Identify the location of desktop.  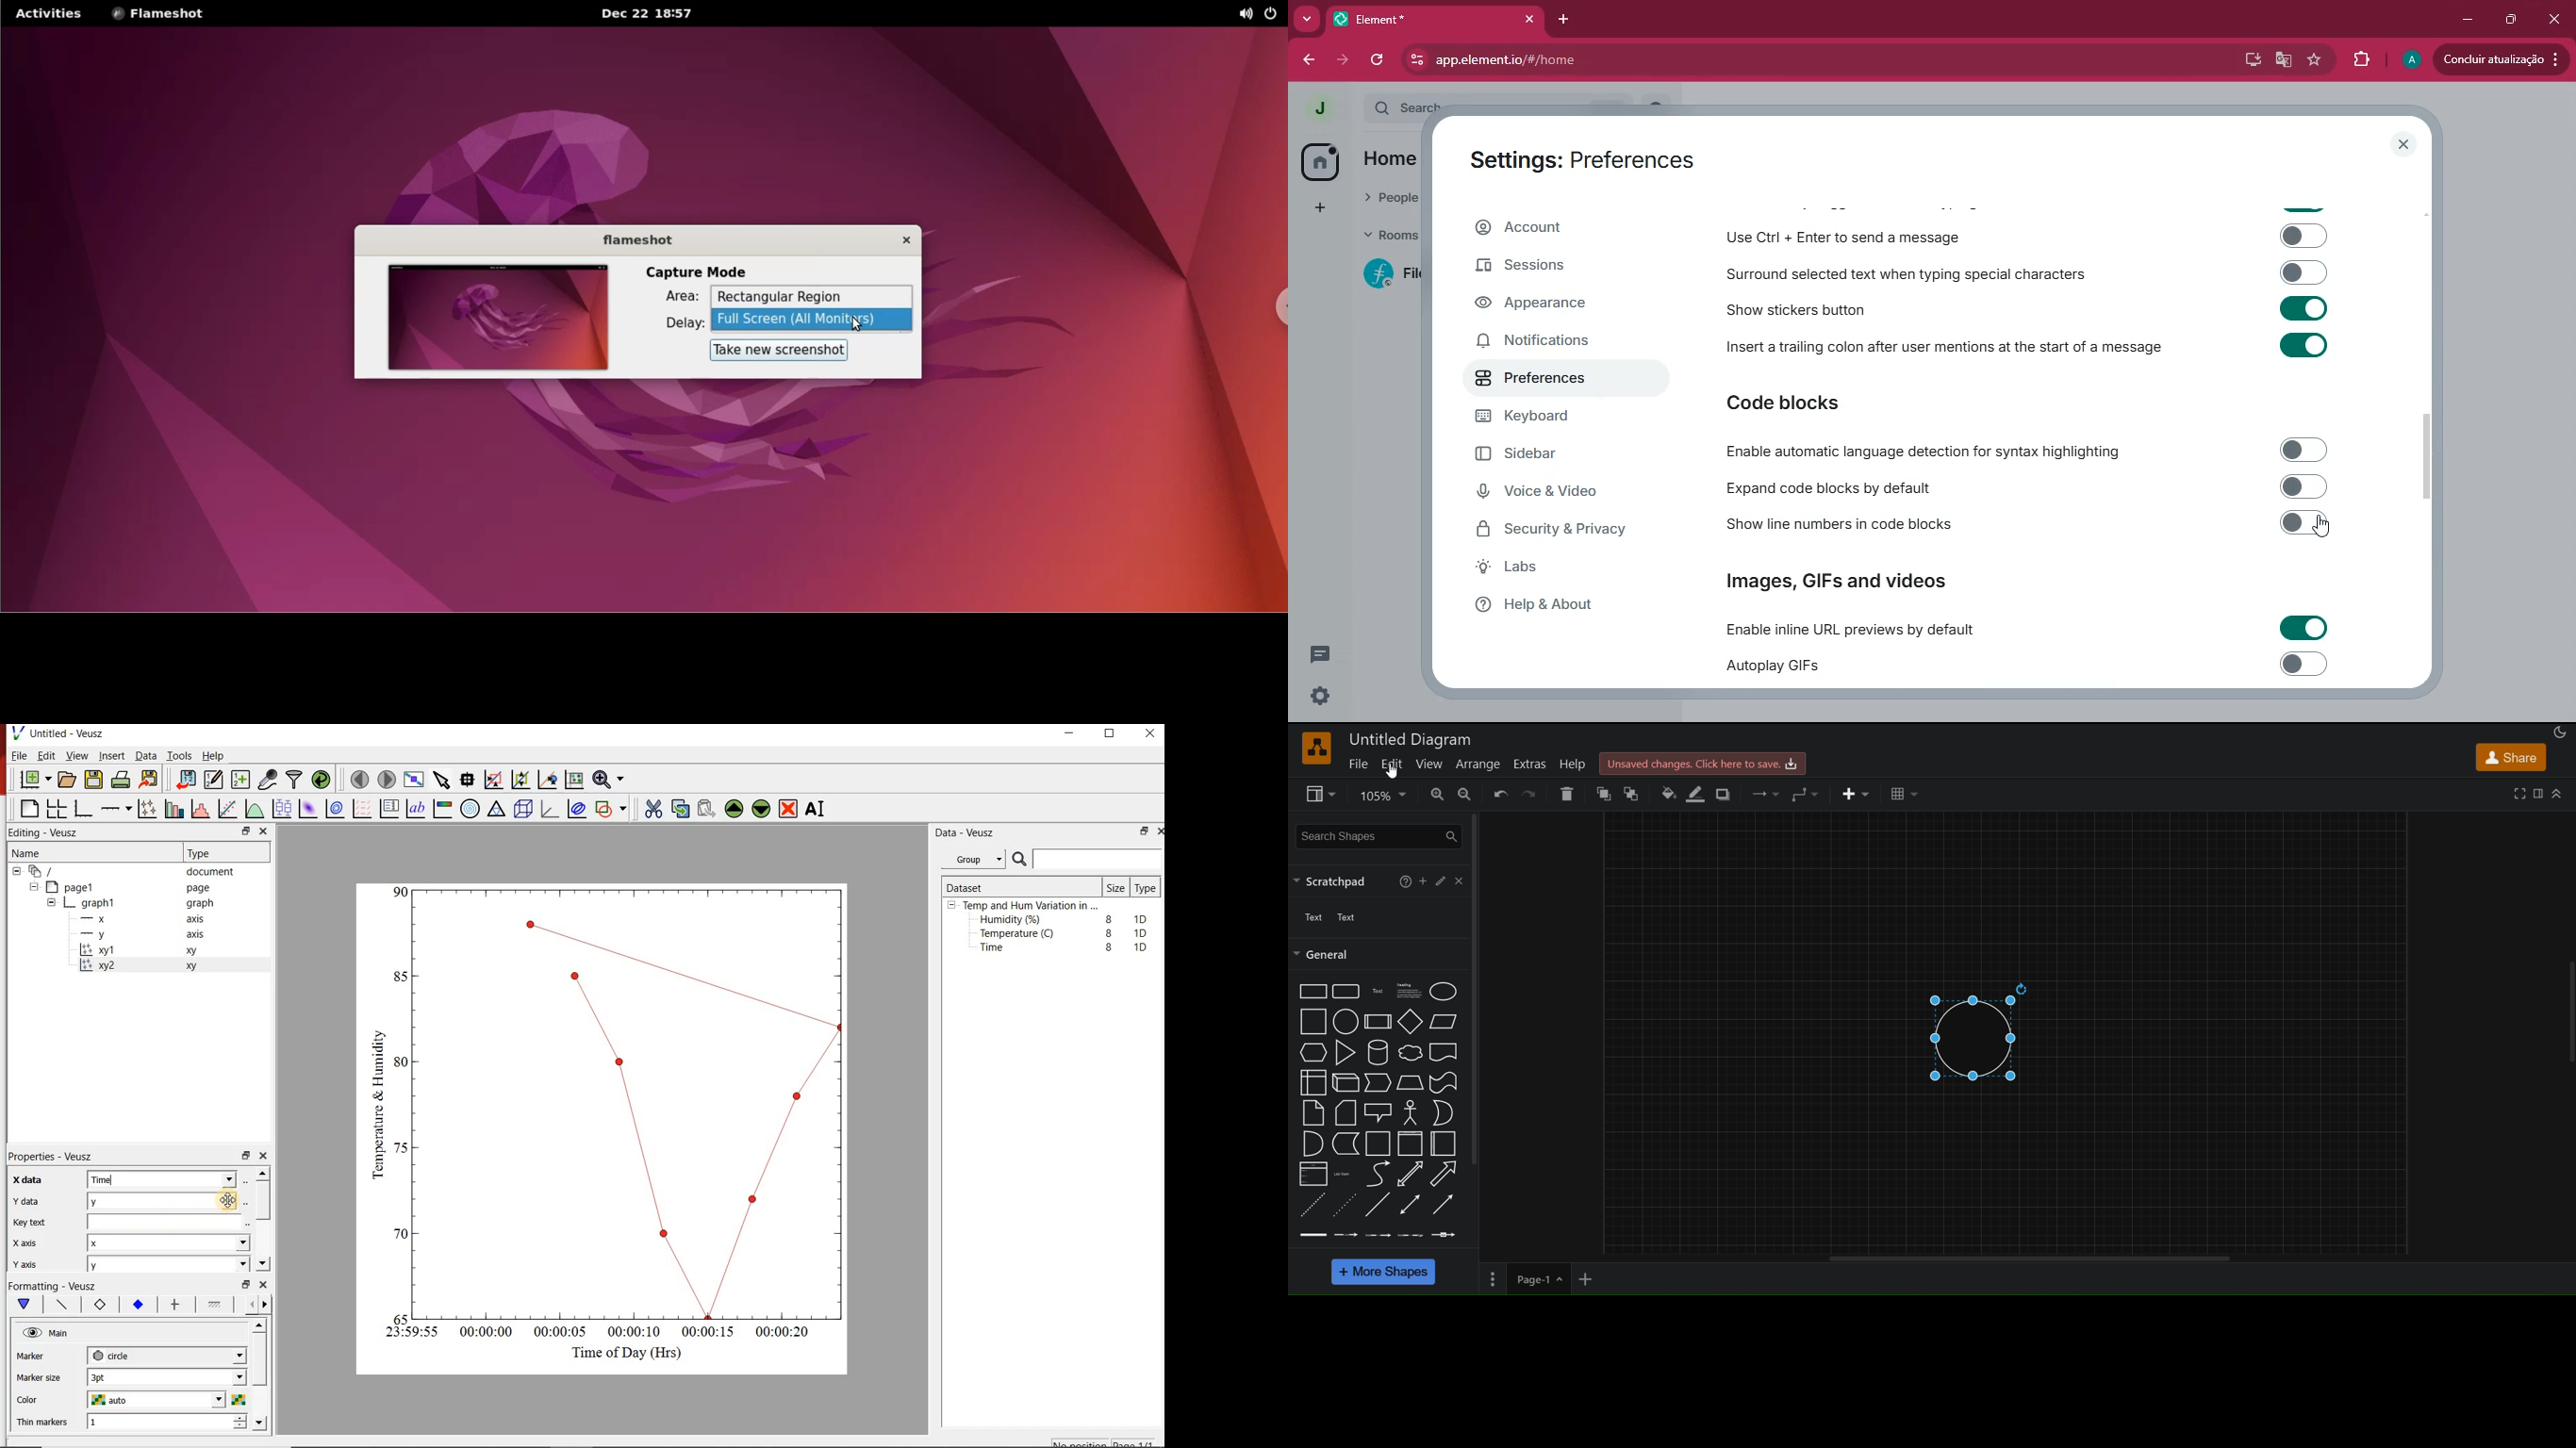
(2247, 60).